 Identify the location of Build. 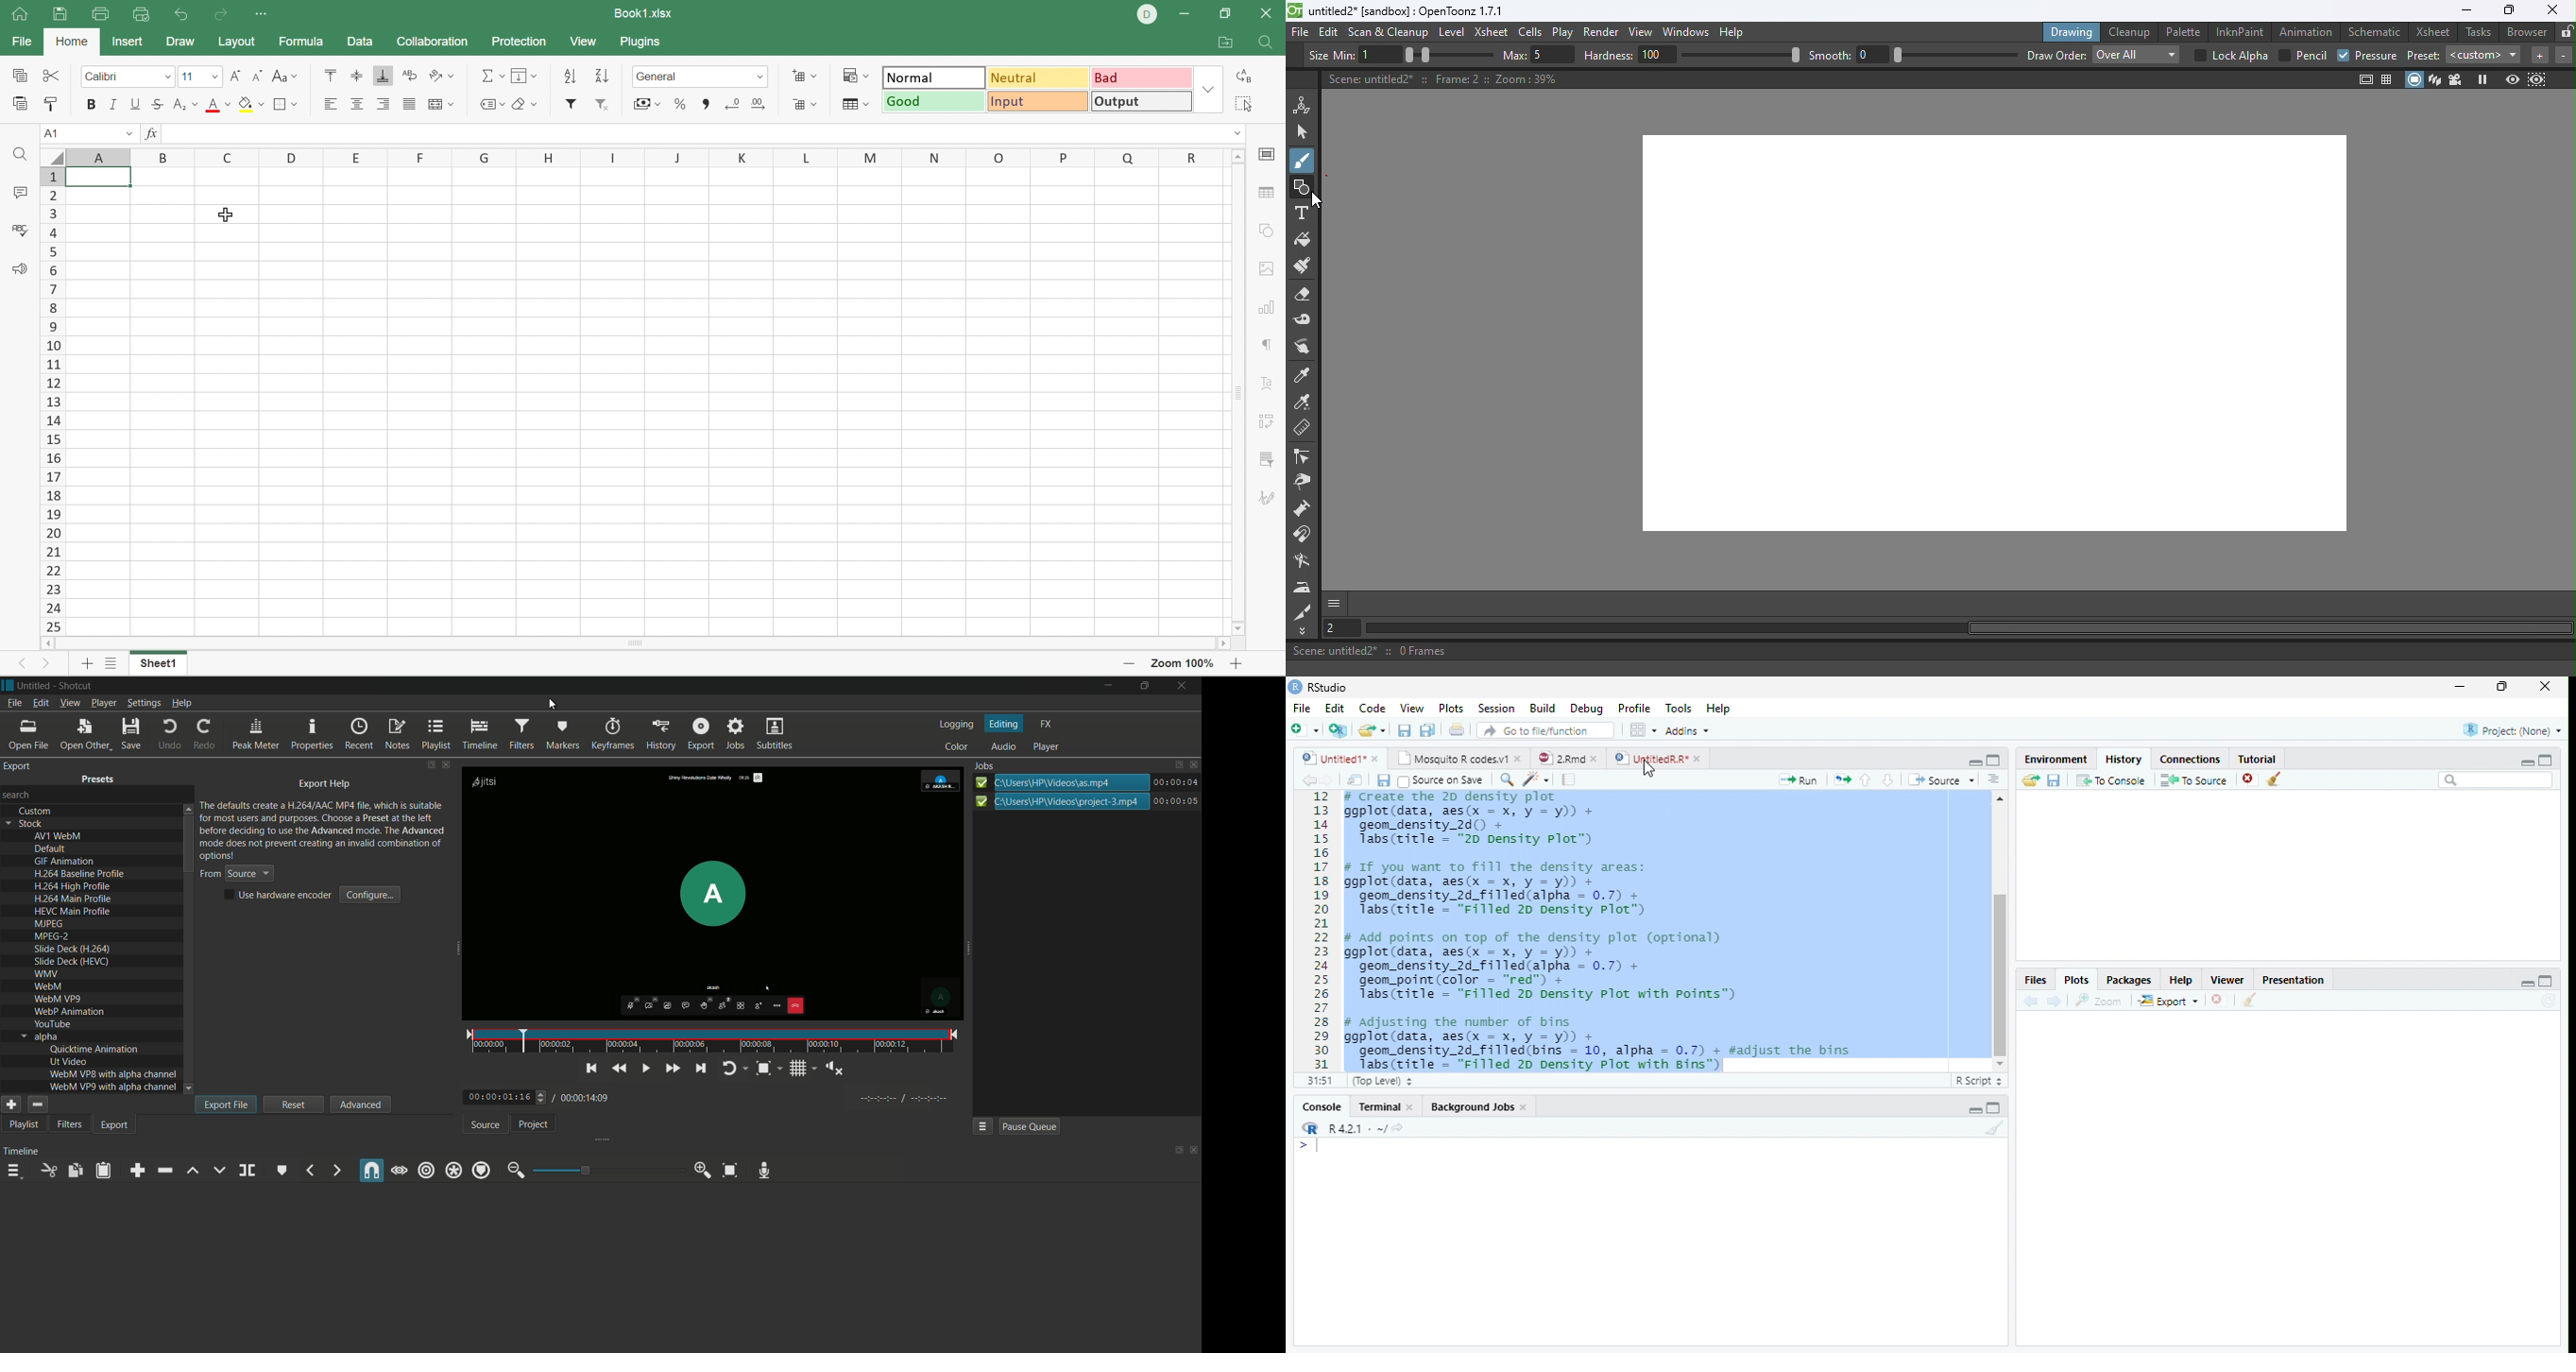
(1542, 708).